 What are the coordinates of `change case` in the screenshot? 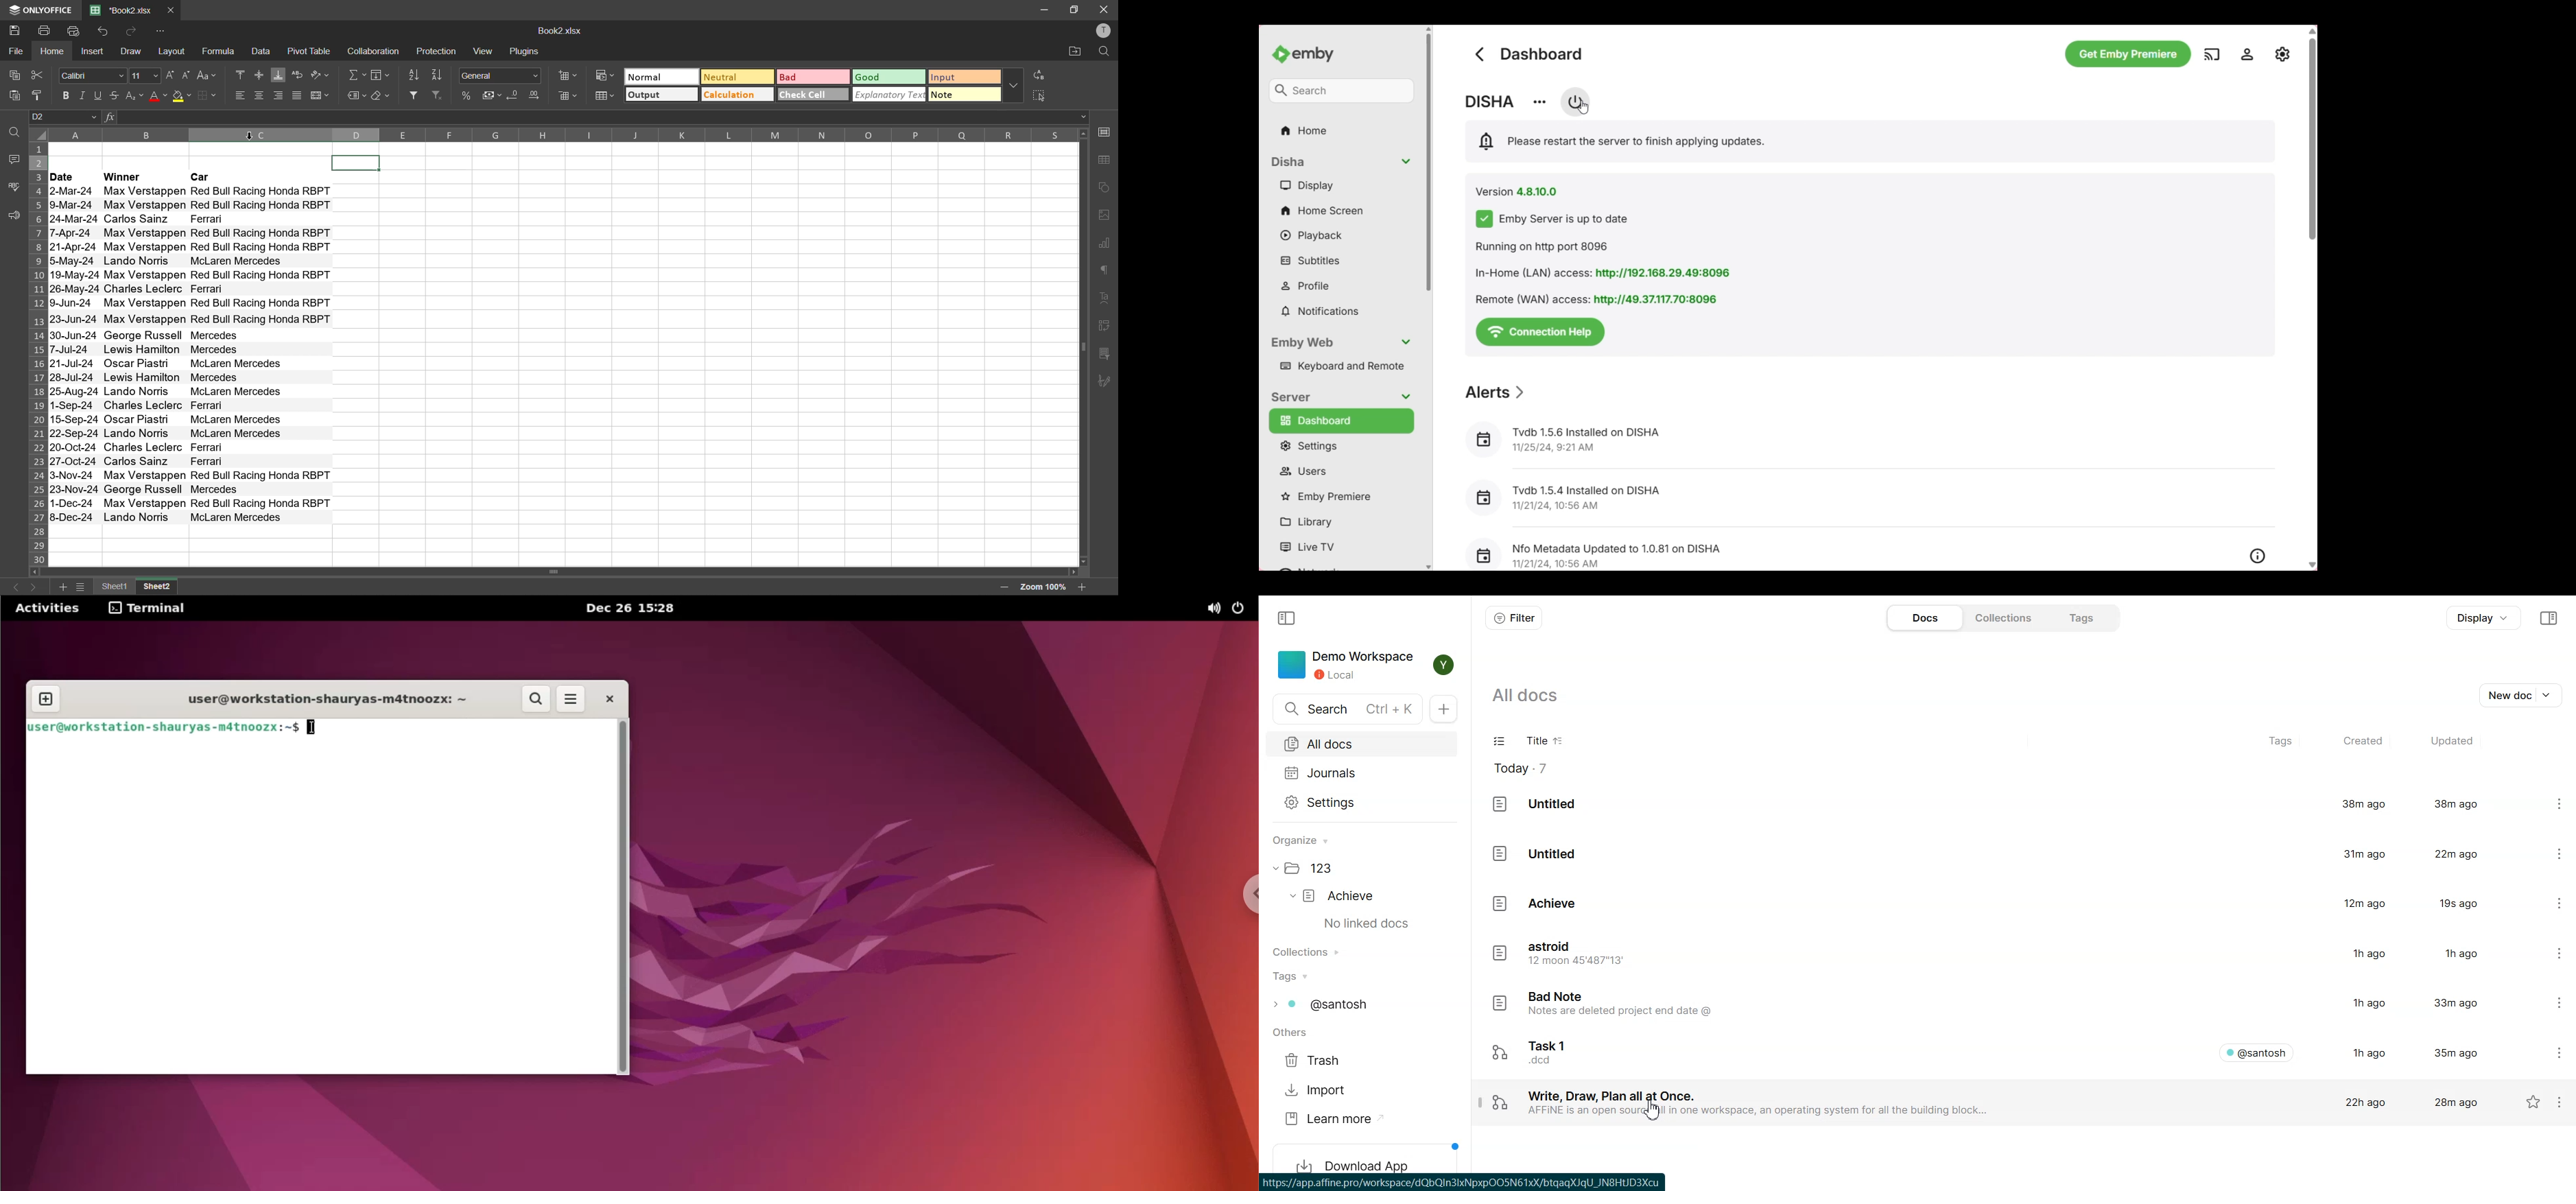 It's located at (209, 76).